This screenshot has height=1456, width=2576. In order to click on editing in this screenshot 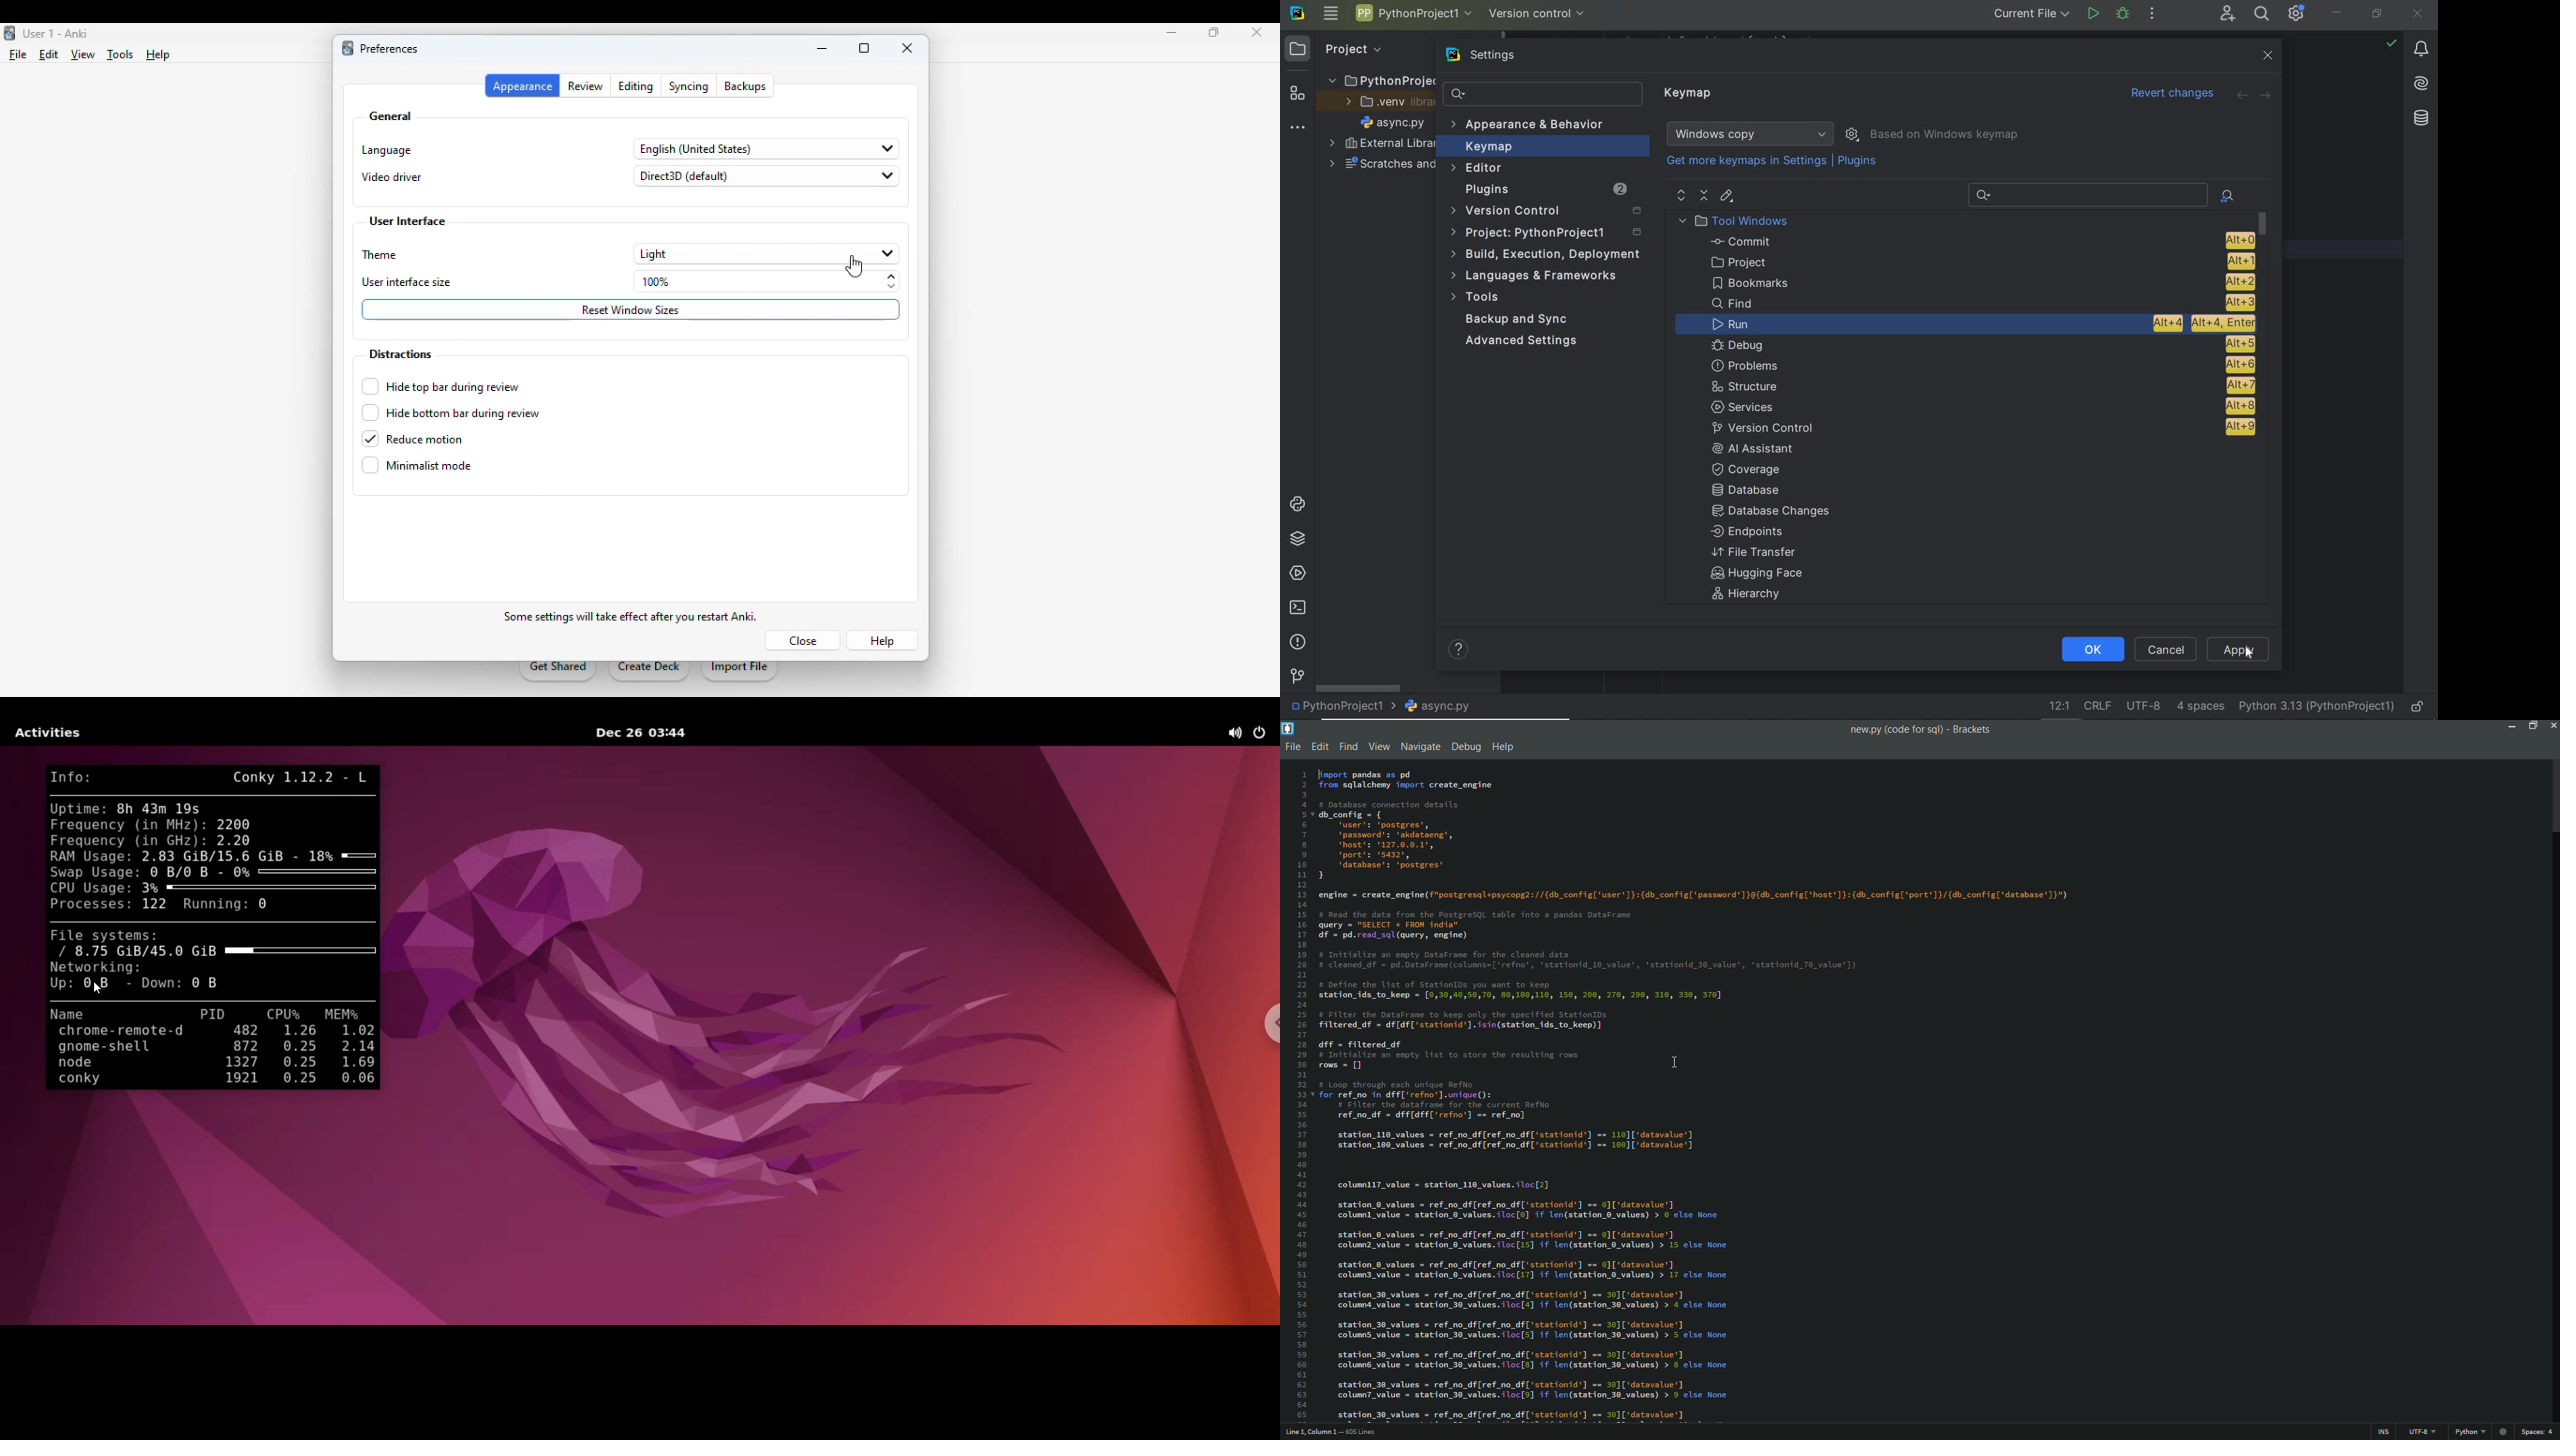, I will do `click(637, 86)`.